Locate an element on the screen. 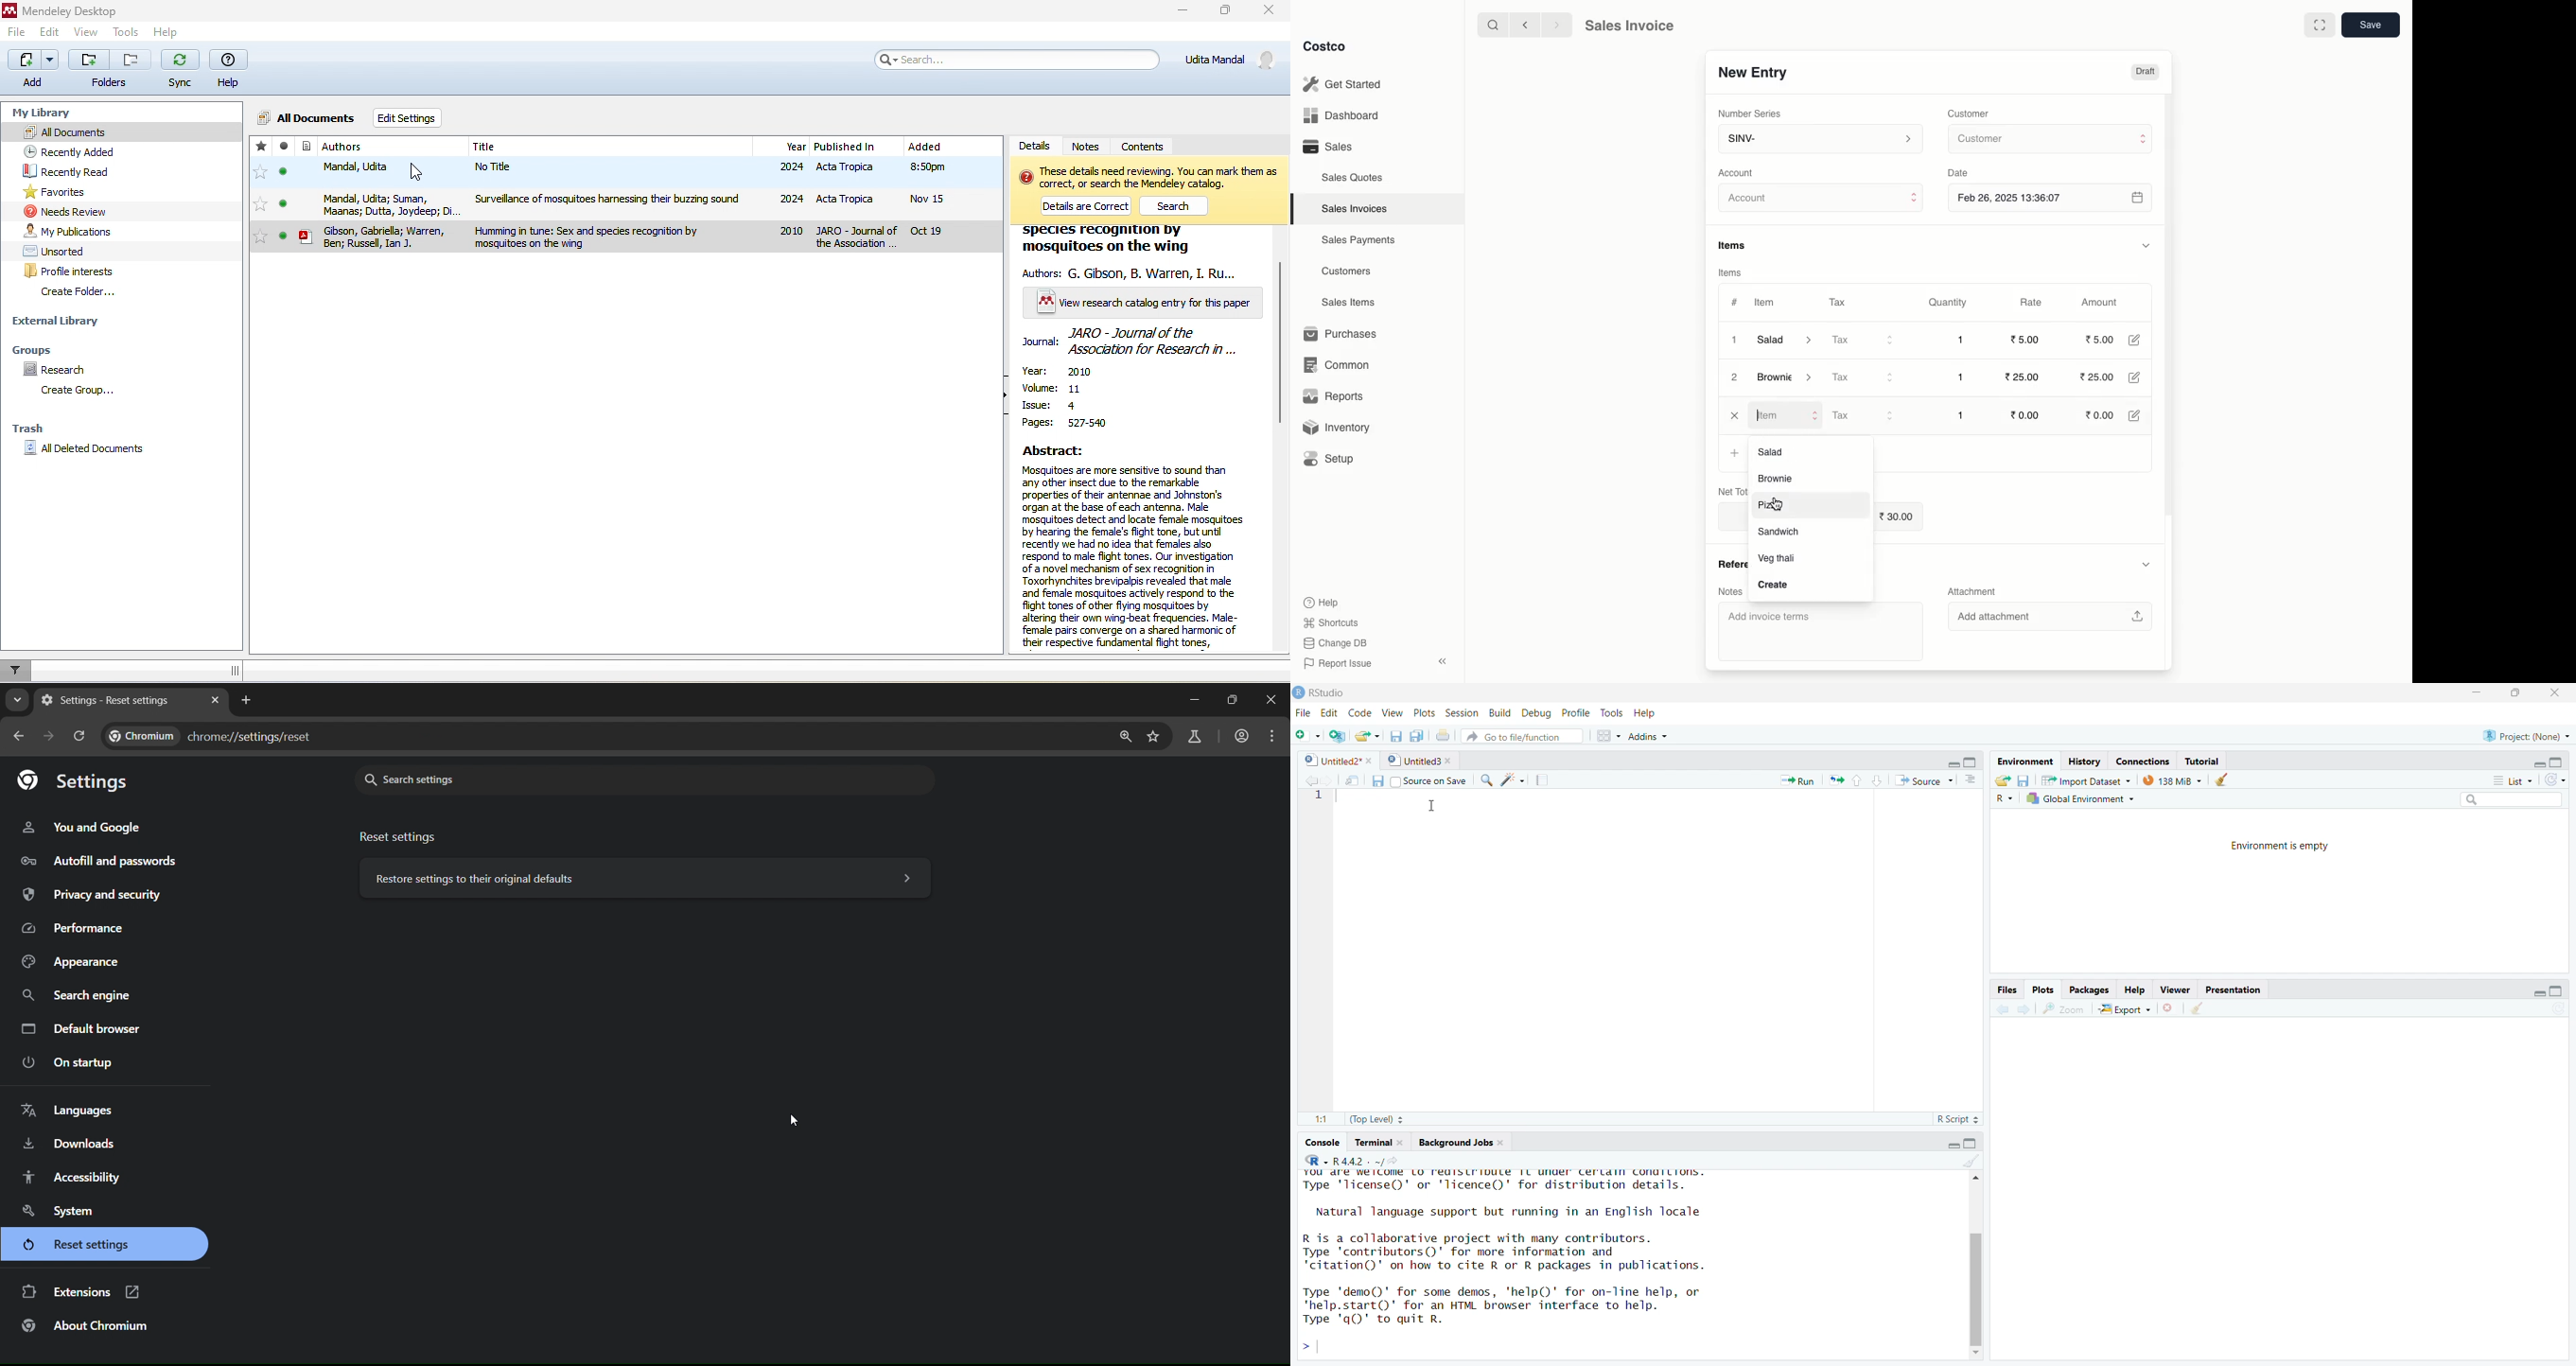 This screenshot has height=1372, width=2576. scrollbar is located at coordinates (1971, 1264).